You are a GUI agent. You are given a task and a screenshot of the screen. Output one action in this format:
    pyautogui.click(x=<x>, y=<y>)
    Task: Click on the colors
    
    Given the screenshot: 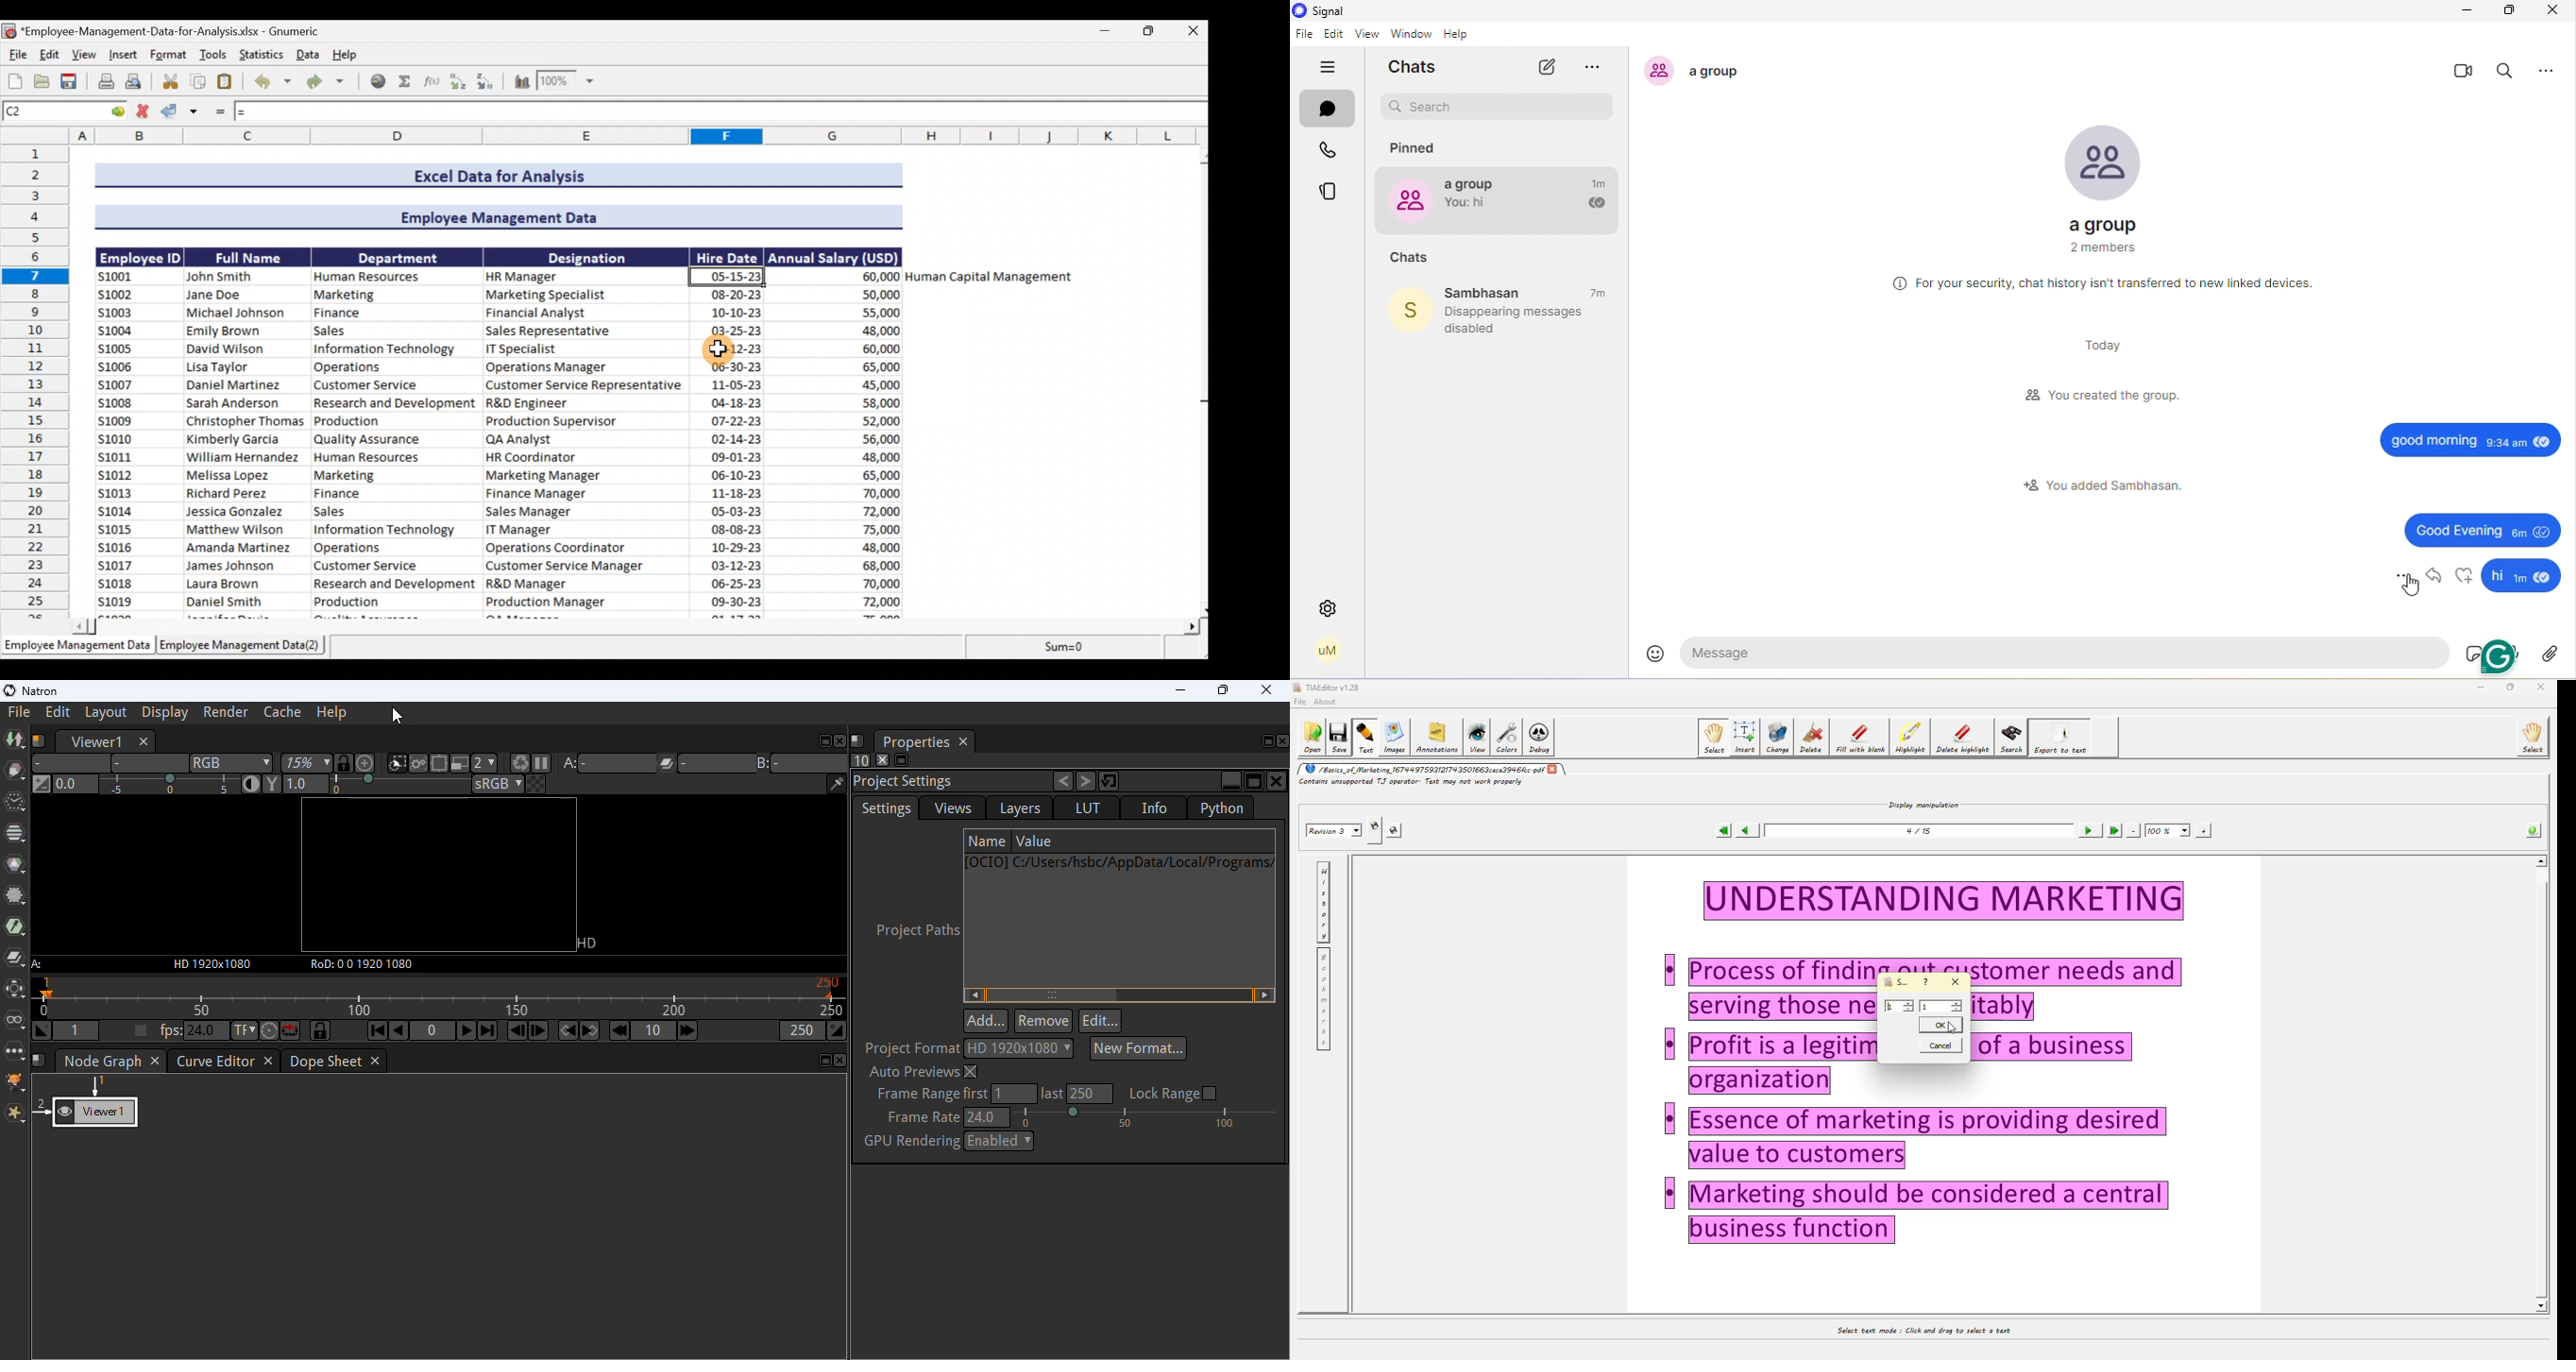 What is the action you would take?
    pyautogui.click(x=1506, y=738)
    